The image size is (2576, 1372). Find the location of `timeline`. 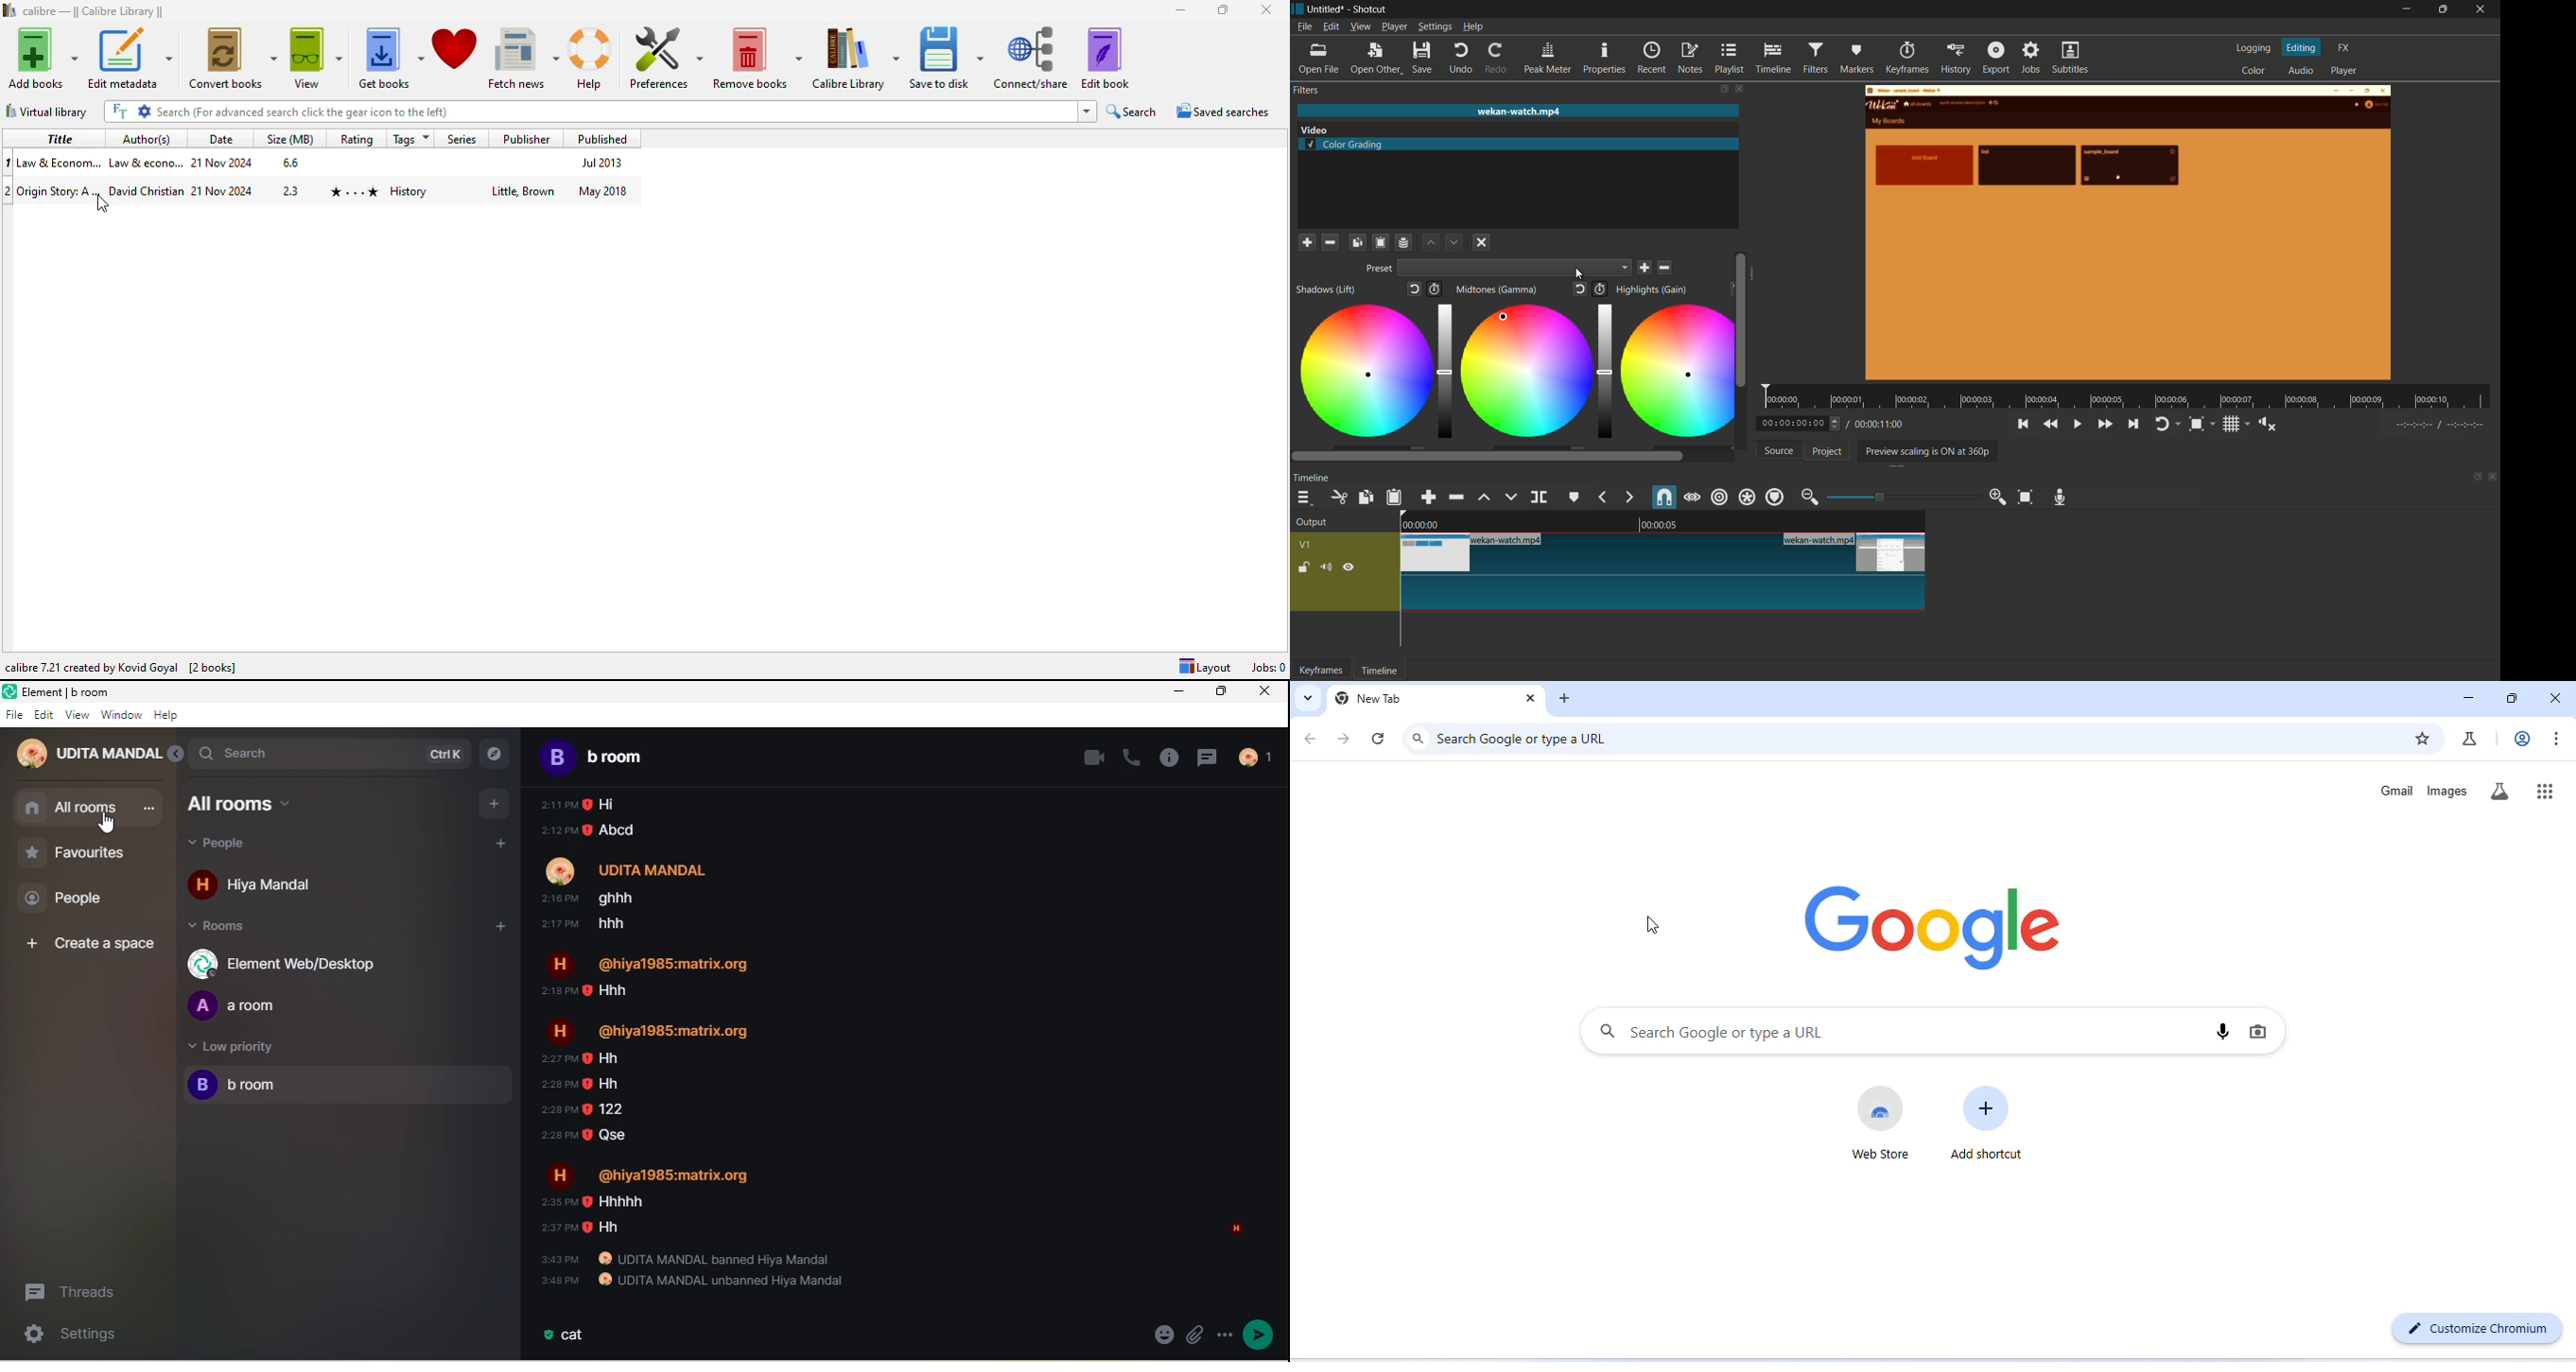

timeline is located at coordinates (1381, 670).